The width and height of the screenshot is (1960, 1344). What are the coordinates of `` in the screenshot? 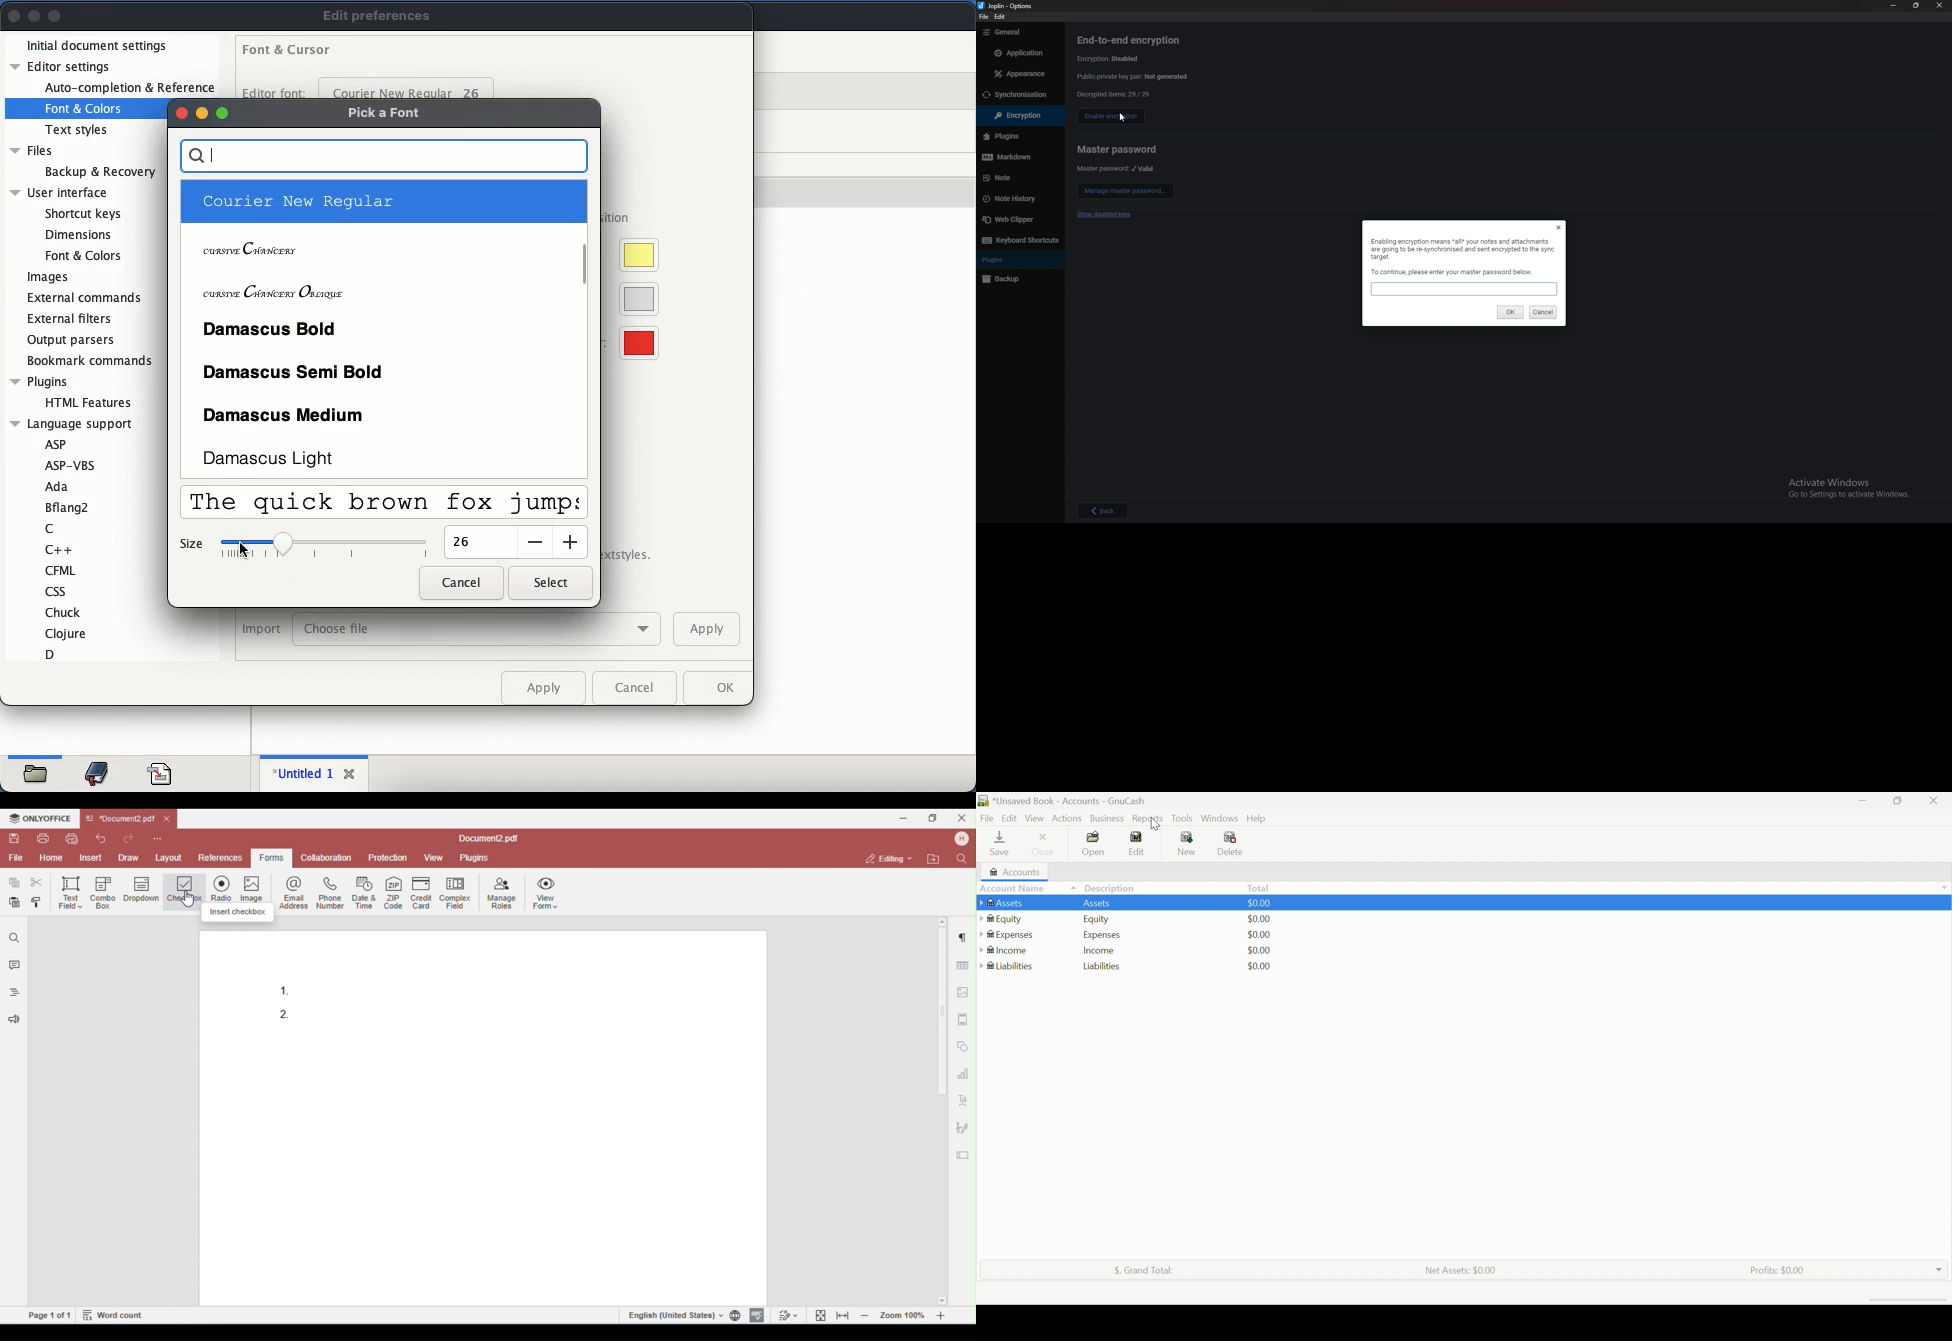 It's located at (995, 178).